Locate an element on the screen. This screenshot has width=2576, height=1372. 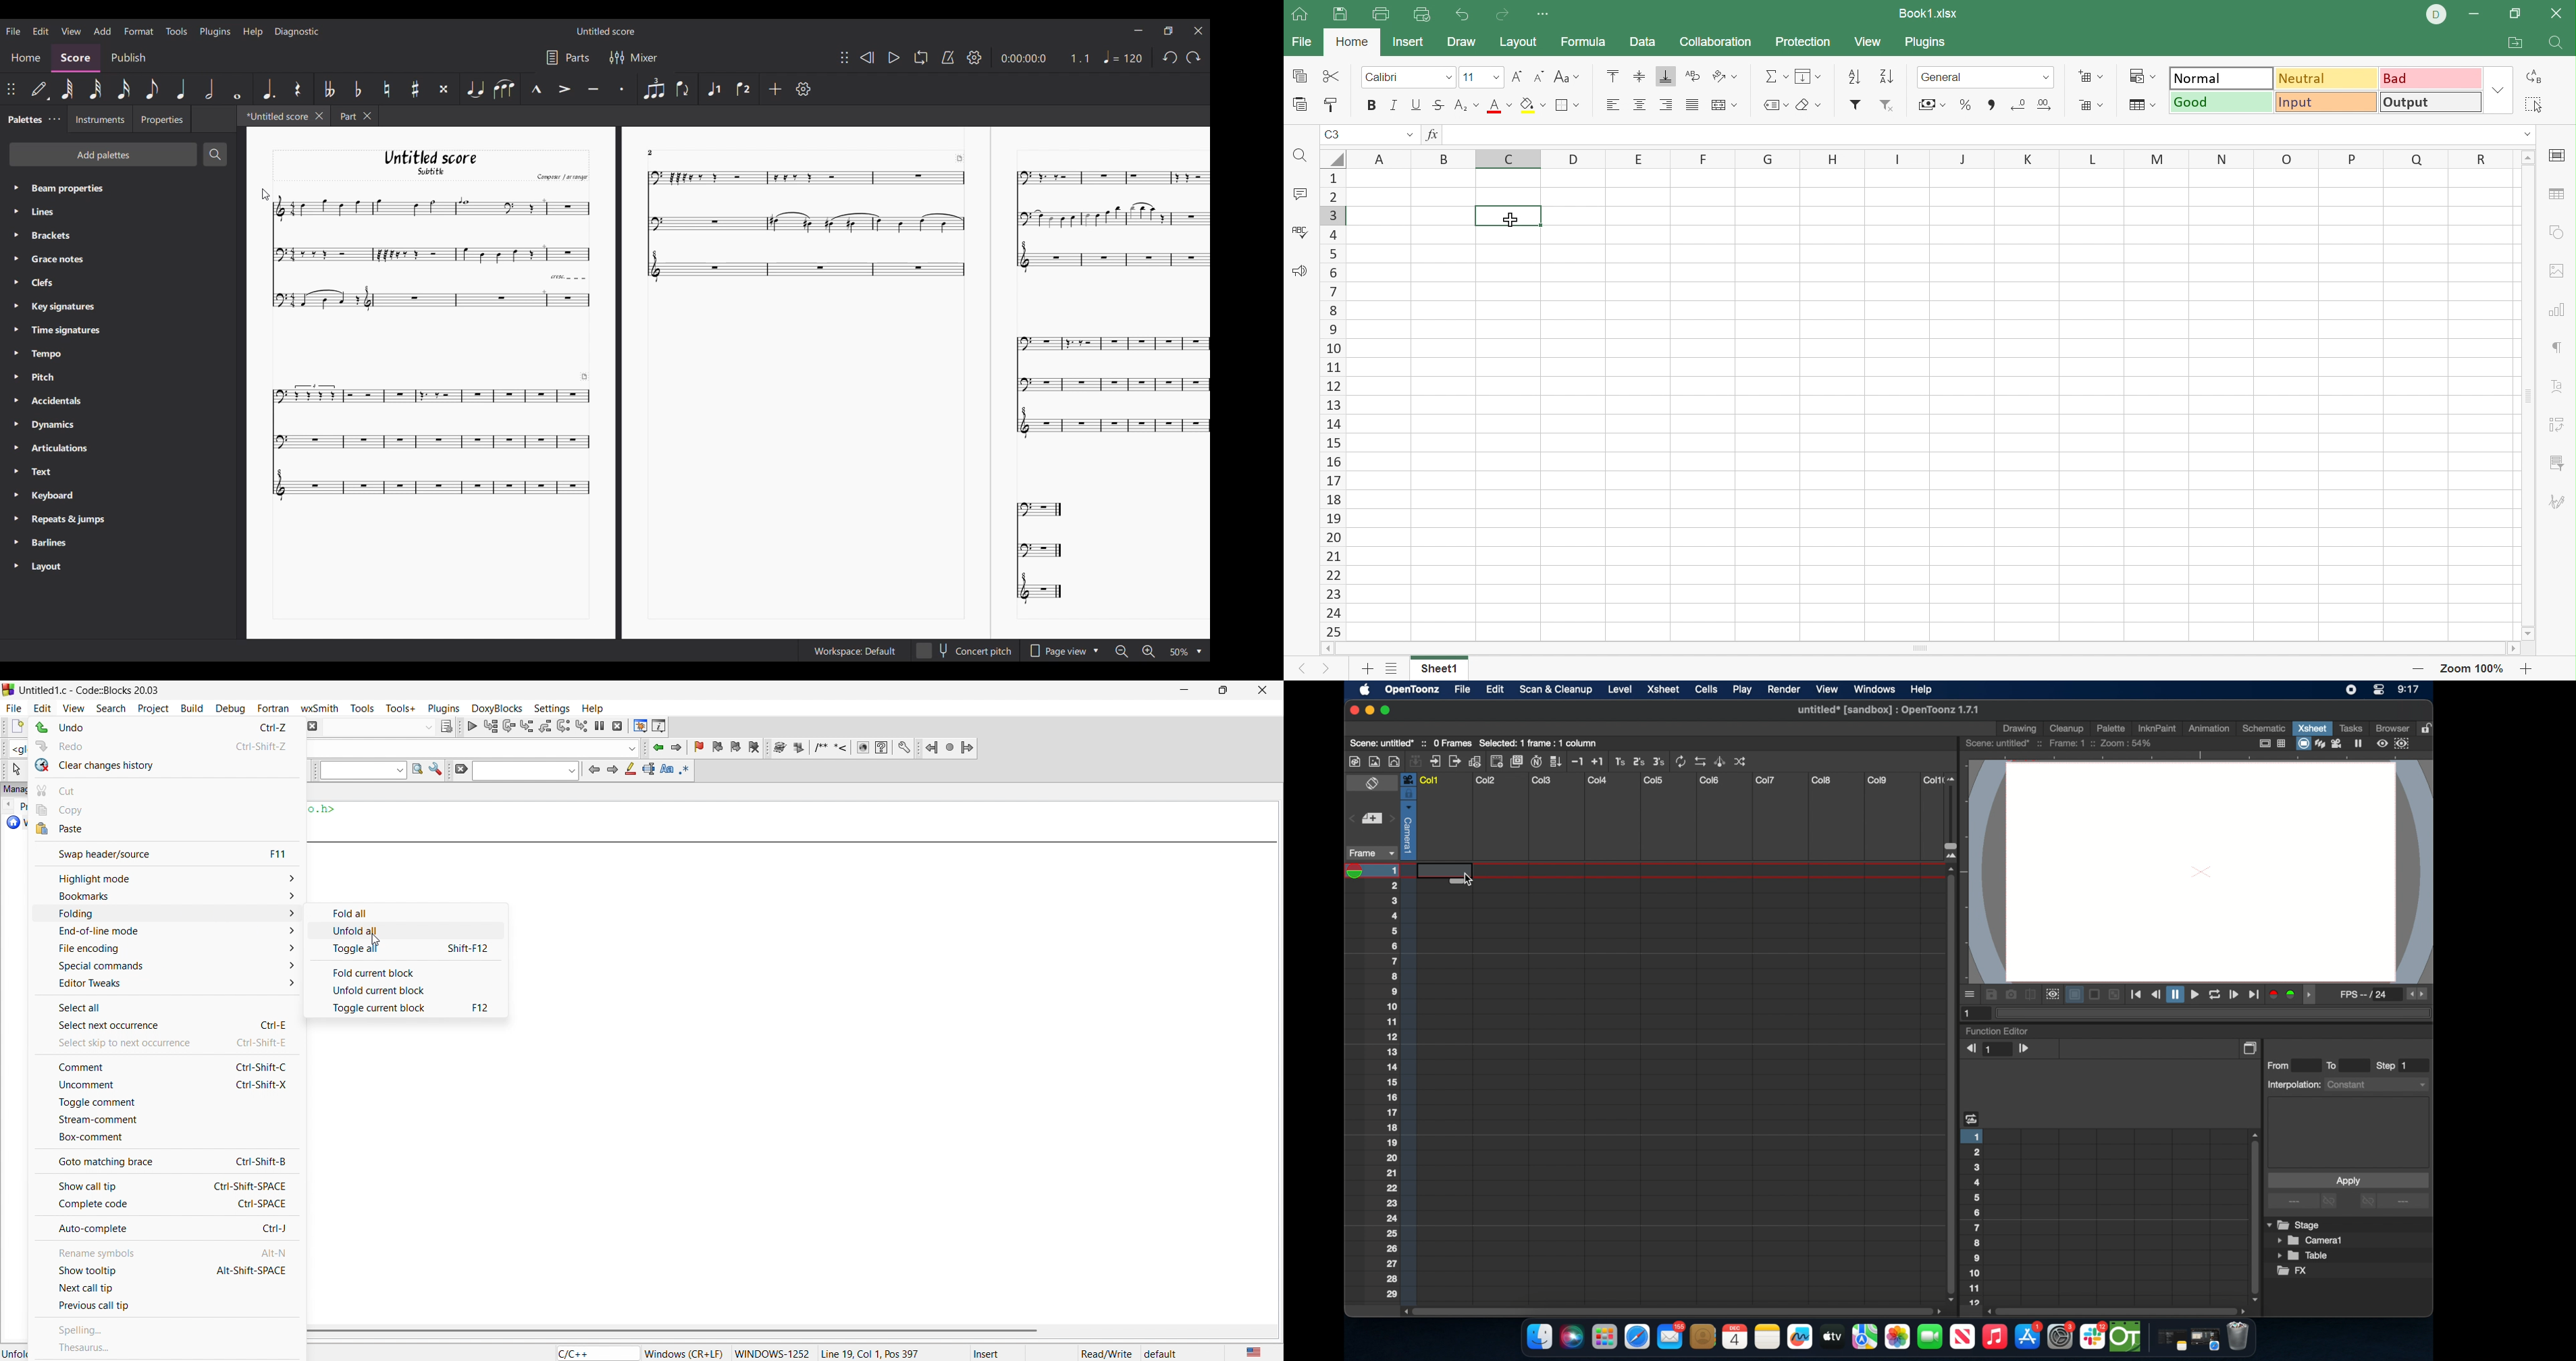
Scroll left is located at coordinates (1327, 647).